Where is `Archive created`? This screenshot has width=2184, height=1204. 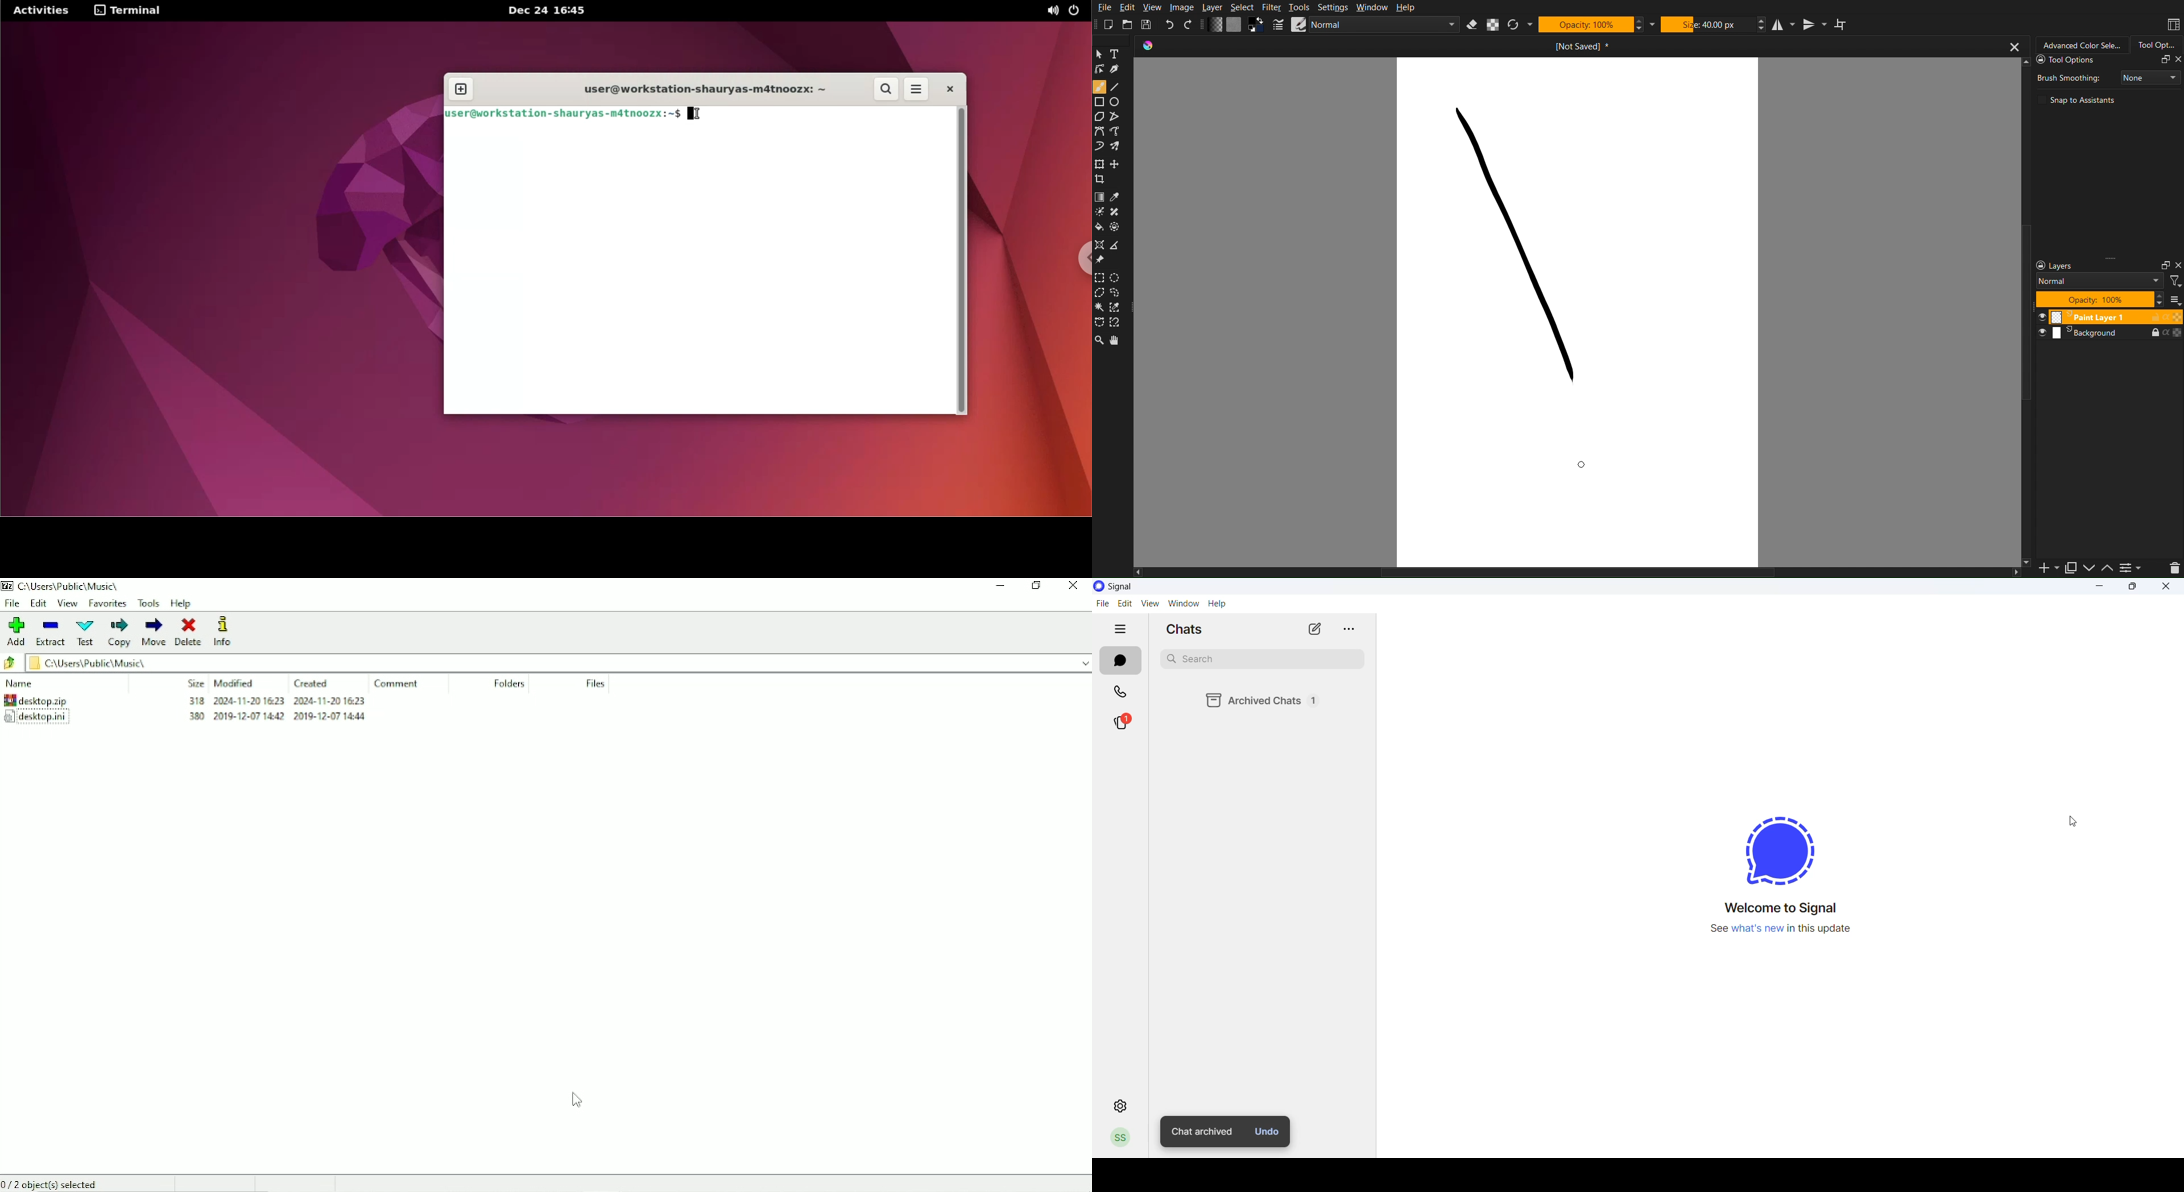
Archive created is located at coordinates (184, 700).